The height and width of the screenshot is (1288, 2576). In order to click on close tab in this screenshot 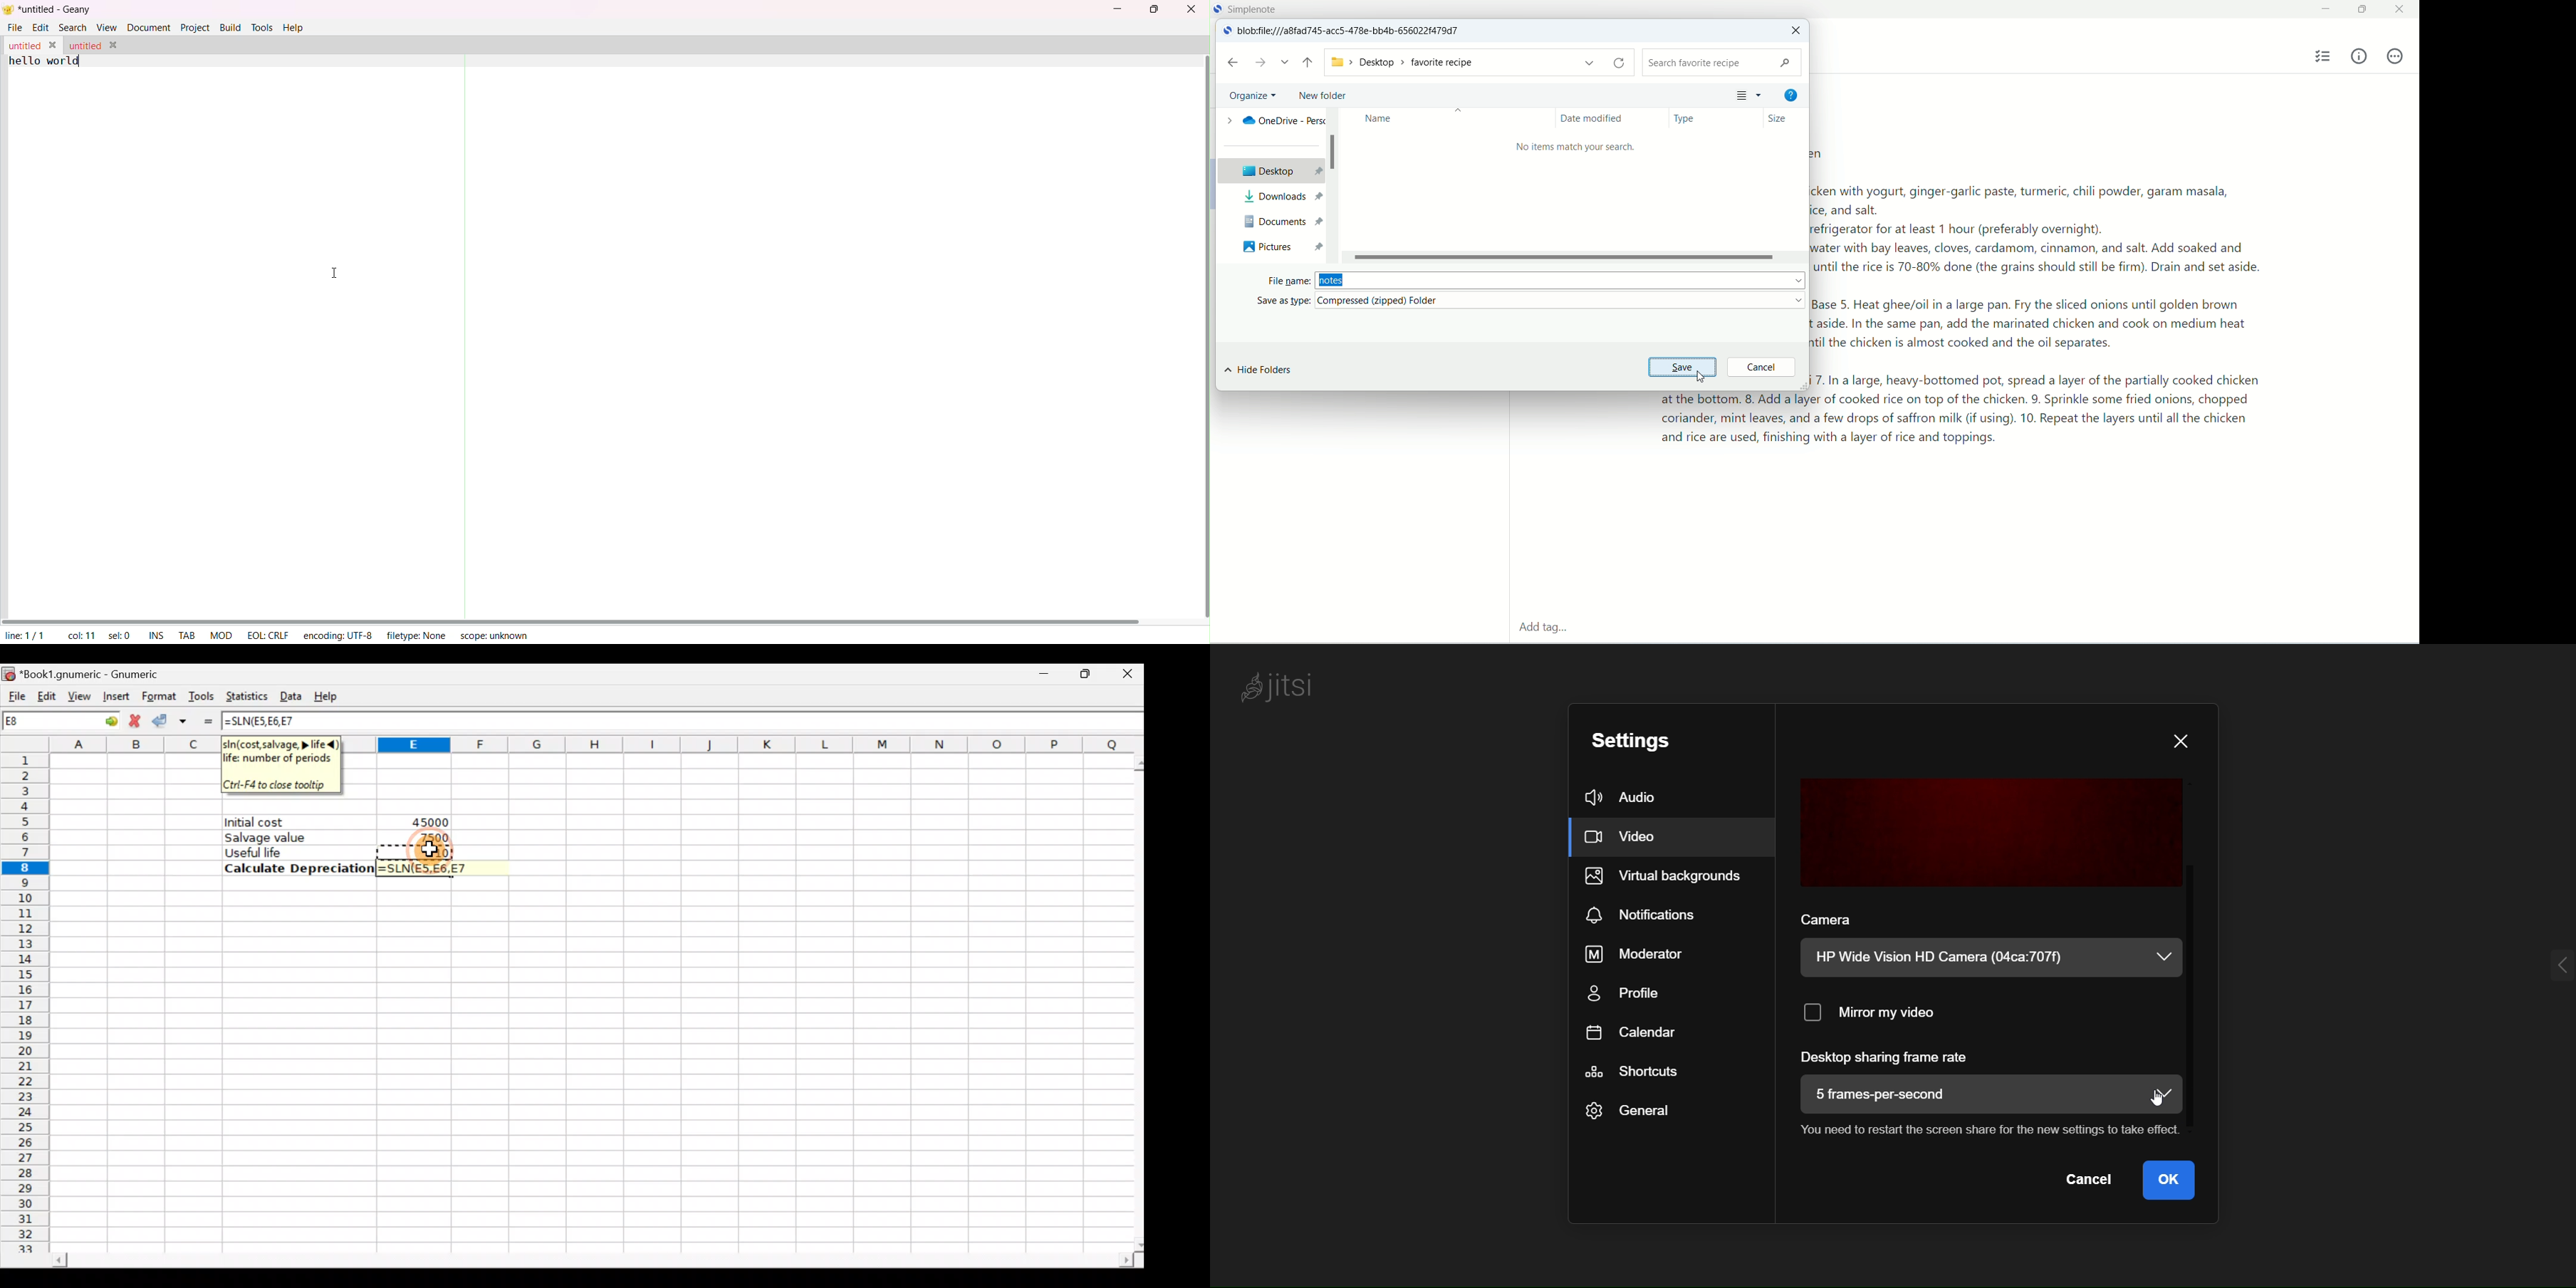, I will do `click(55, 45)`.